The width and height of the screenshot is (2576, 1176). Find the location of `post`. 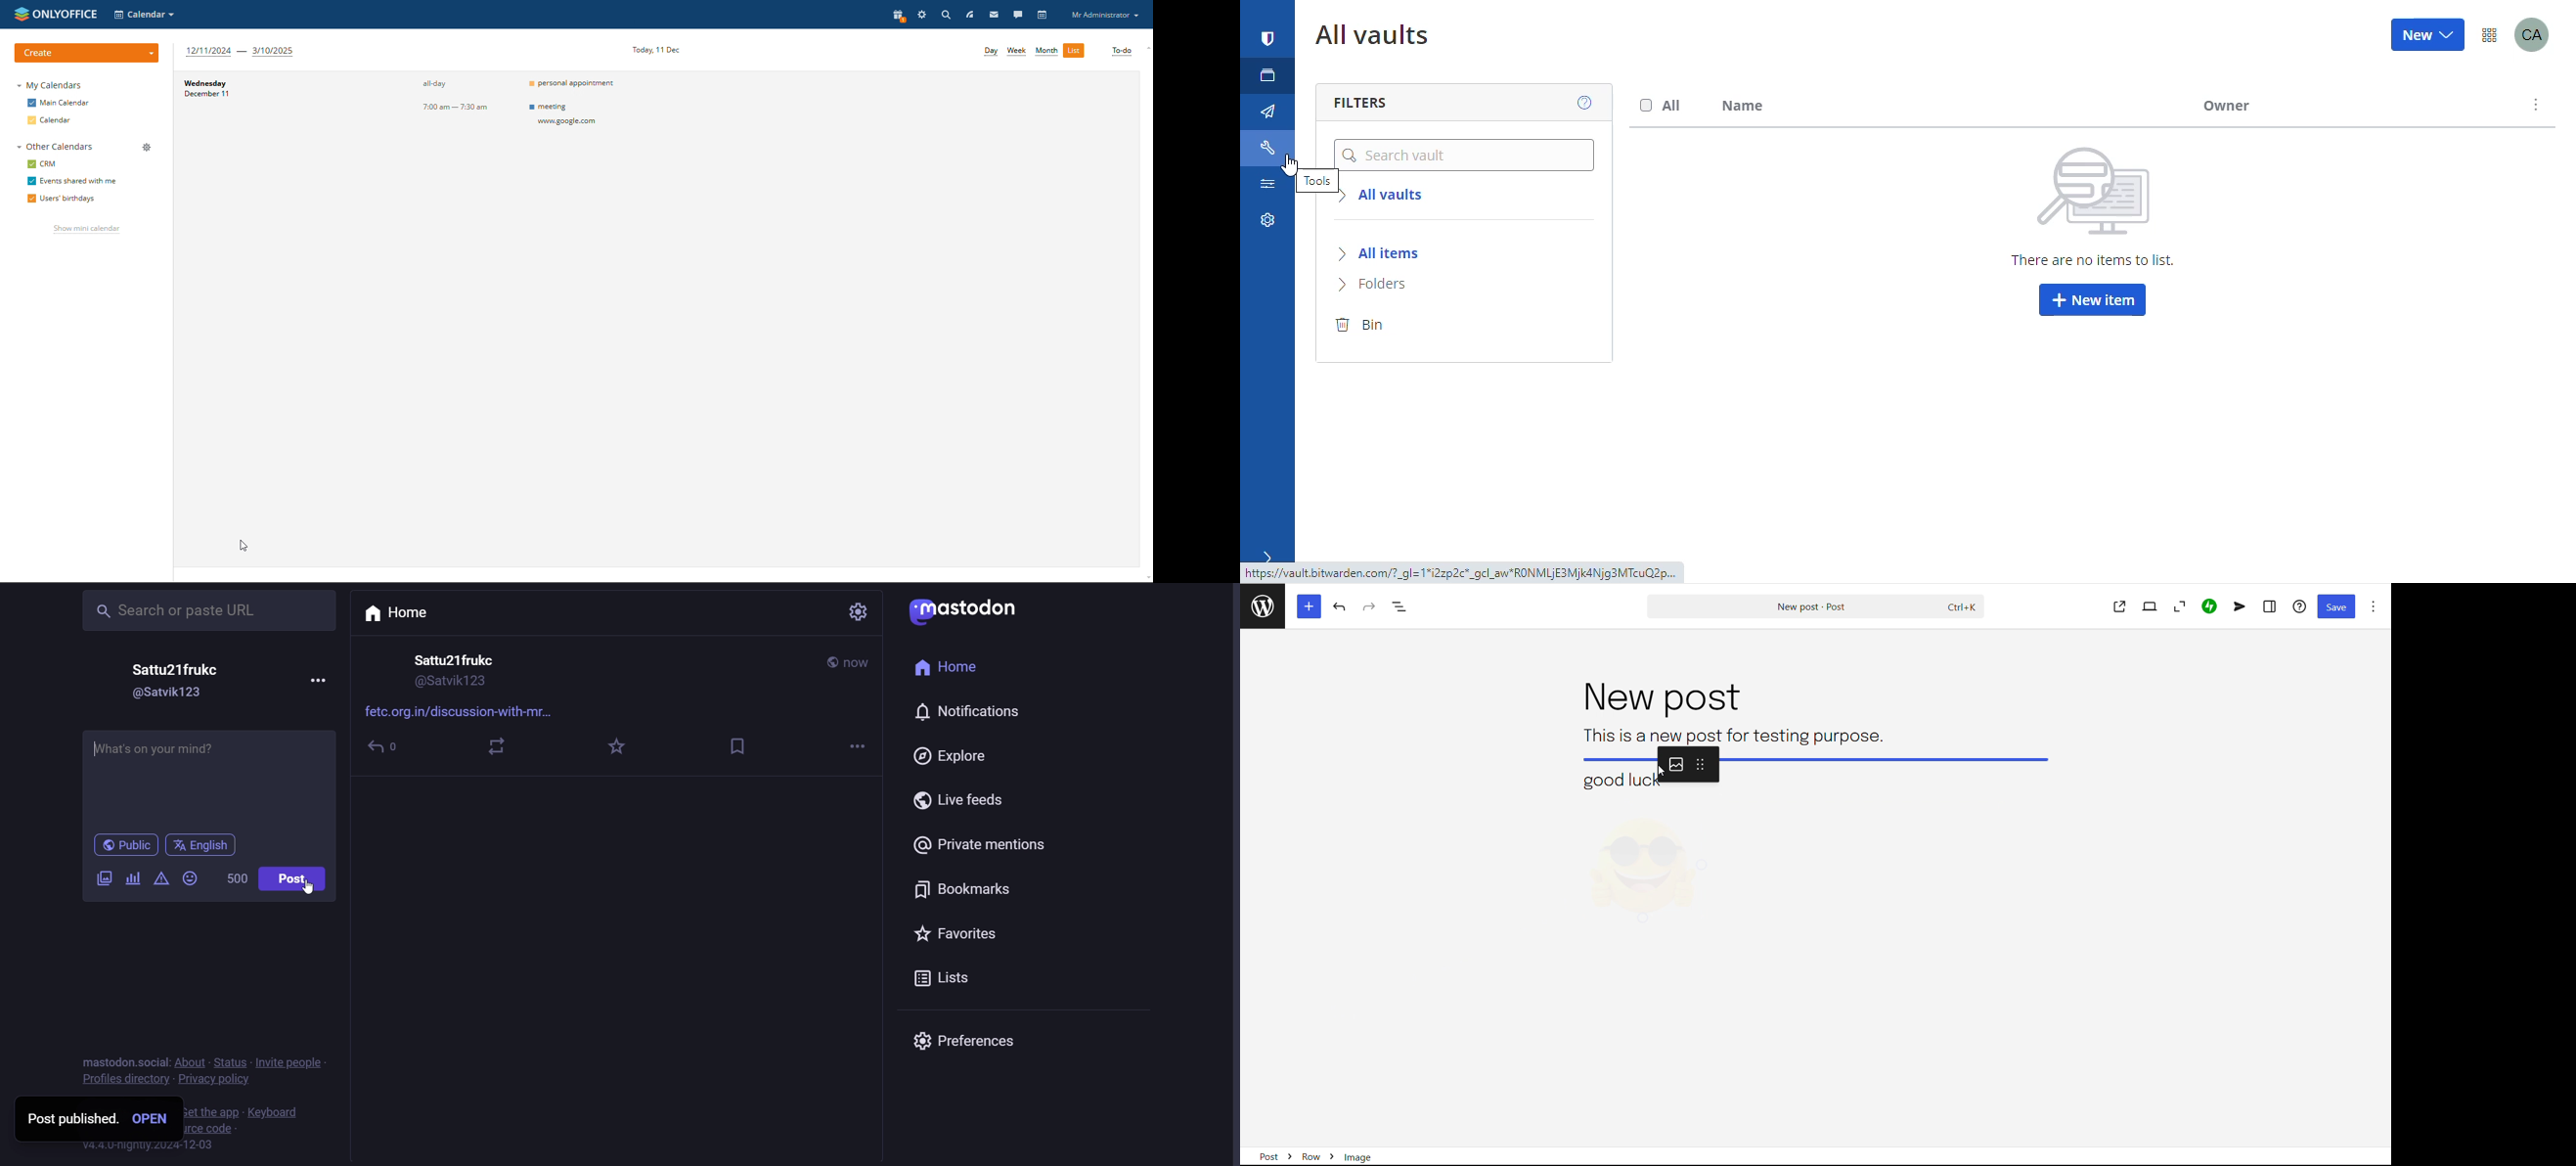

post is located at coordinates (1659, 698).